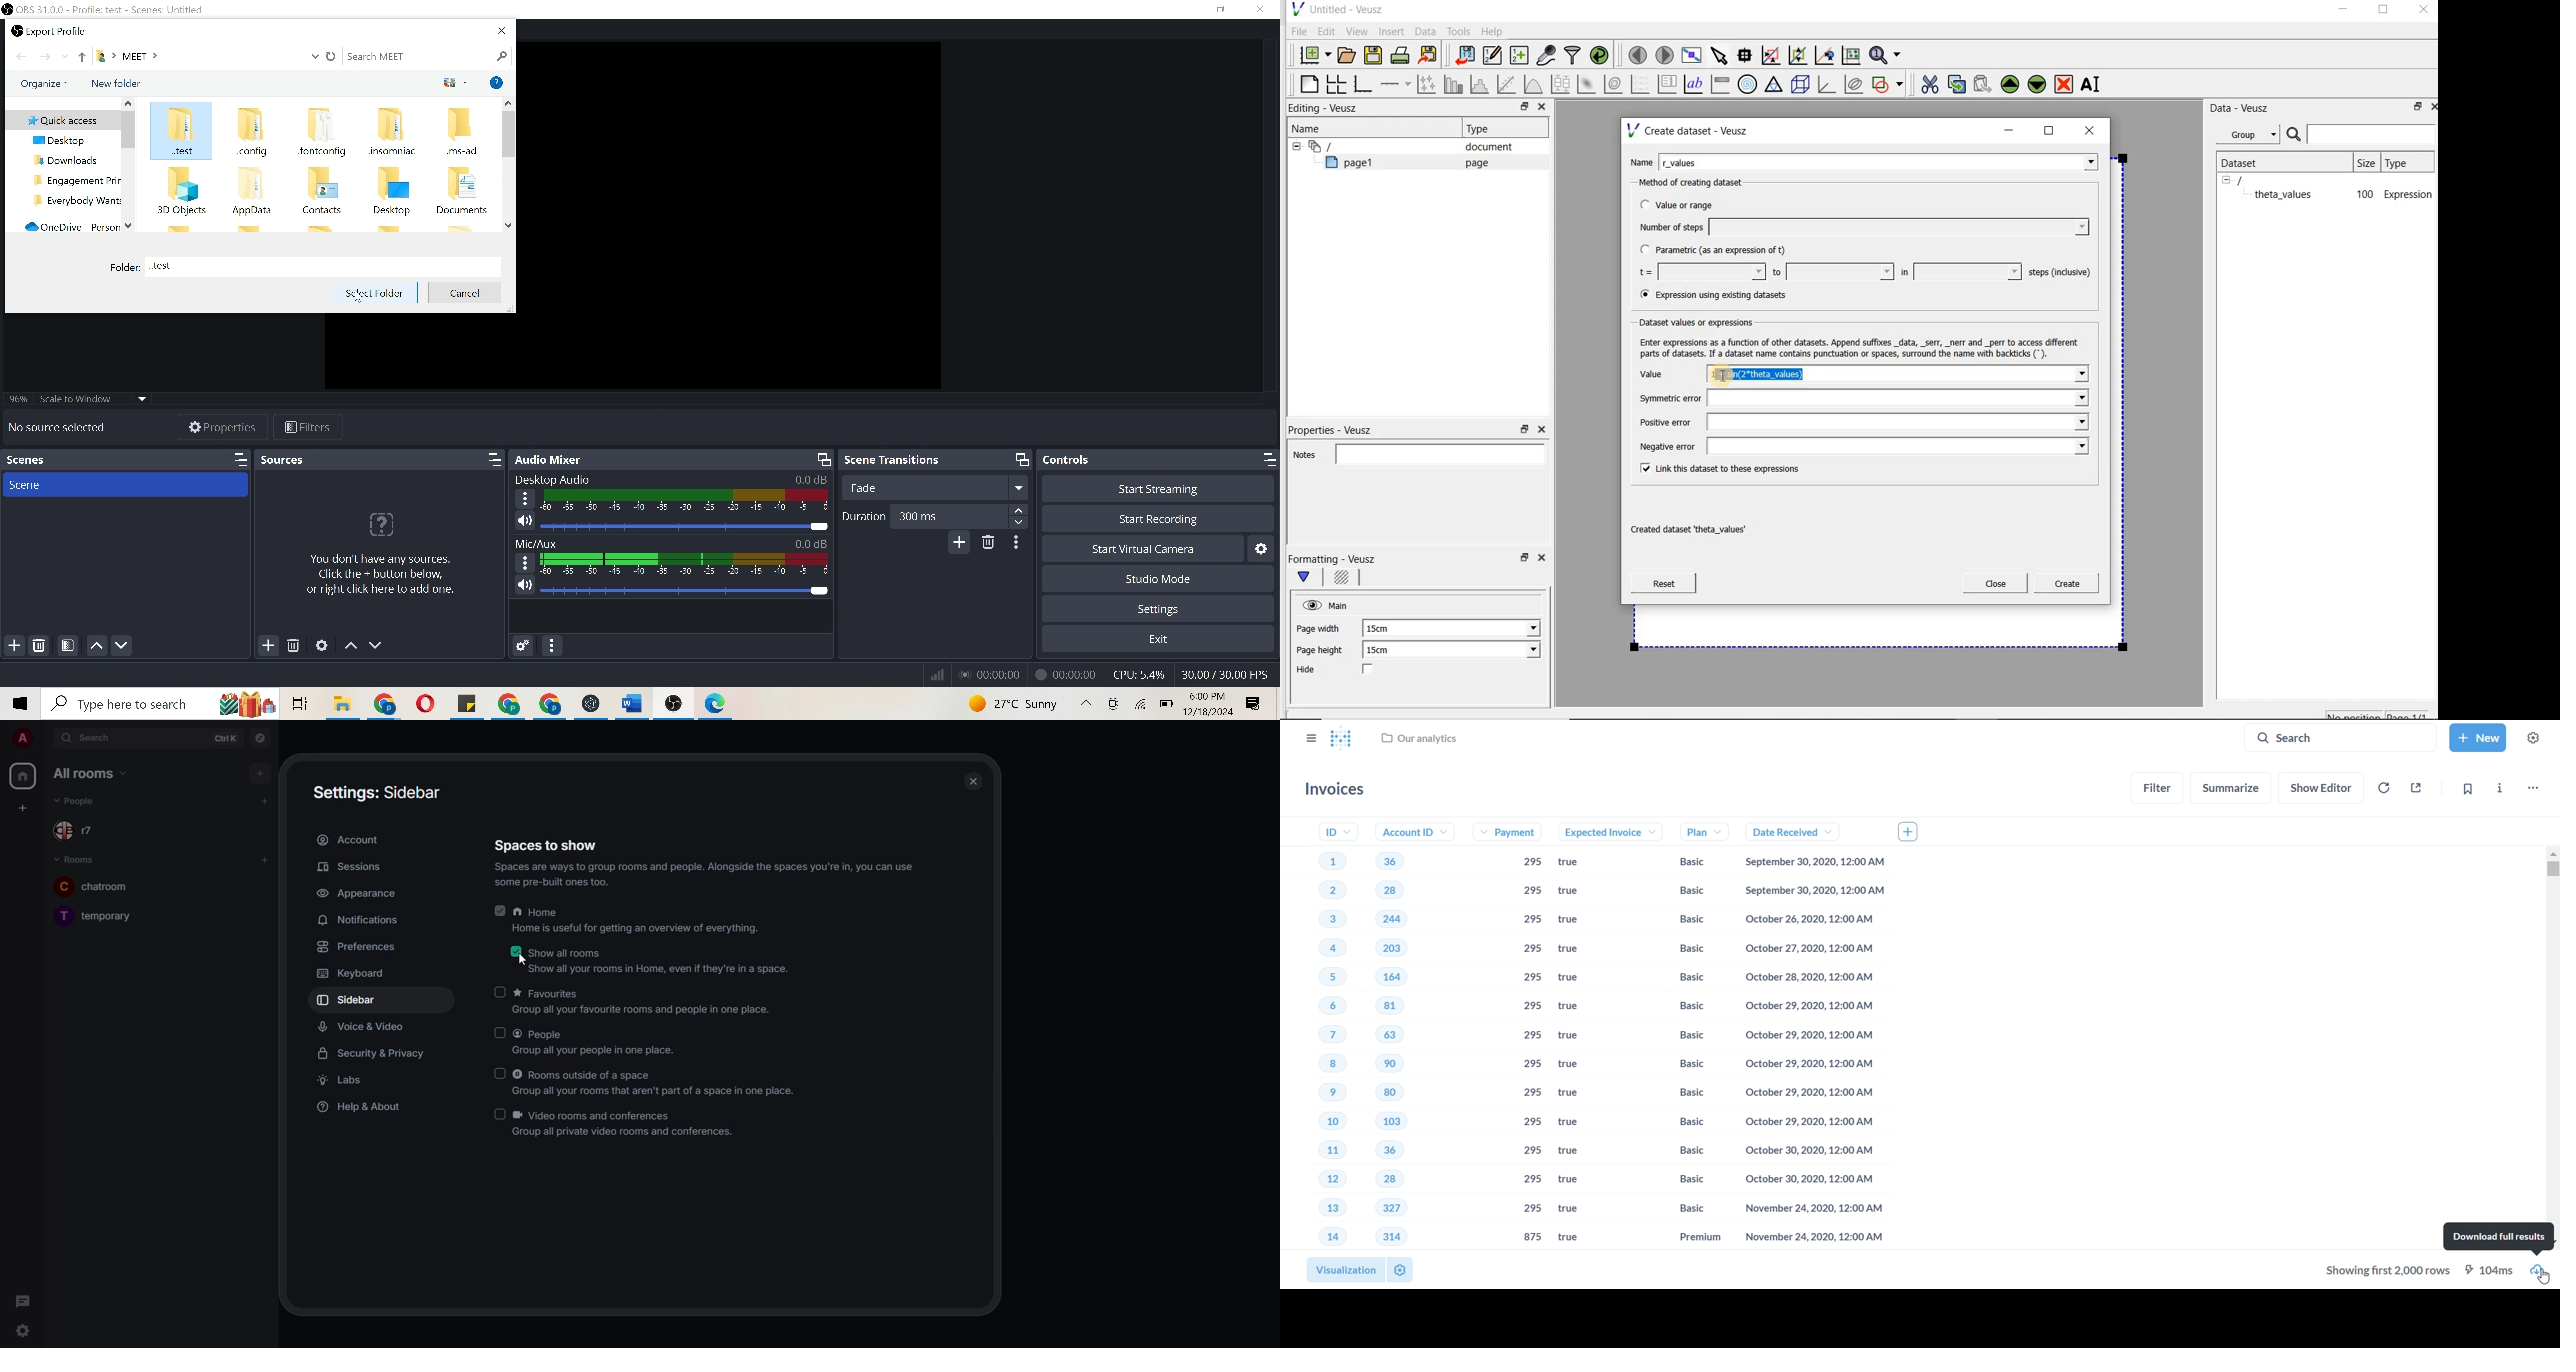 The height and width of the screenshot is (1372, 2576). What do you see at coordinates (1142, 675) in the screenshot?
I see `CPU 3.8%` at bounding box center [1142, 675].